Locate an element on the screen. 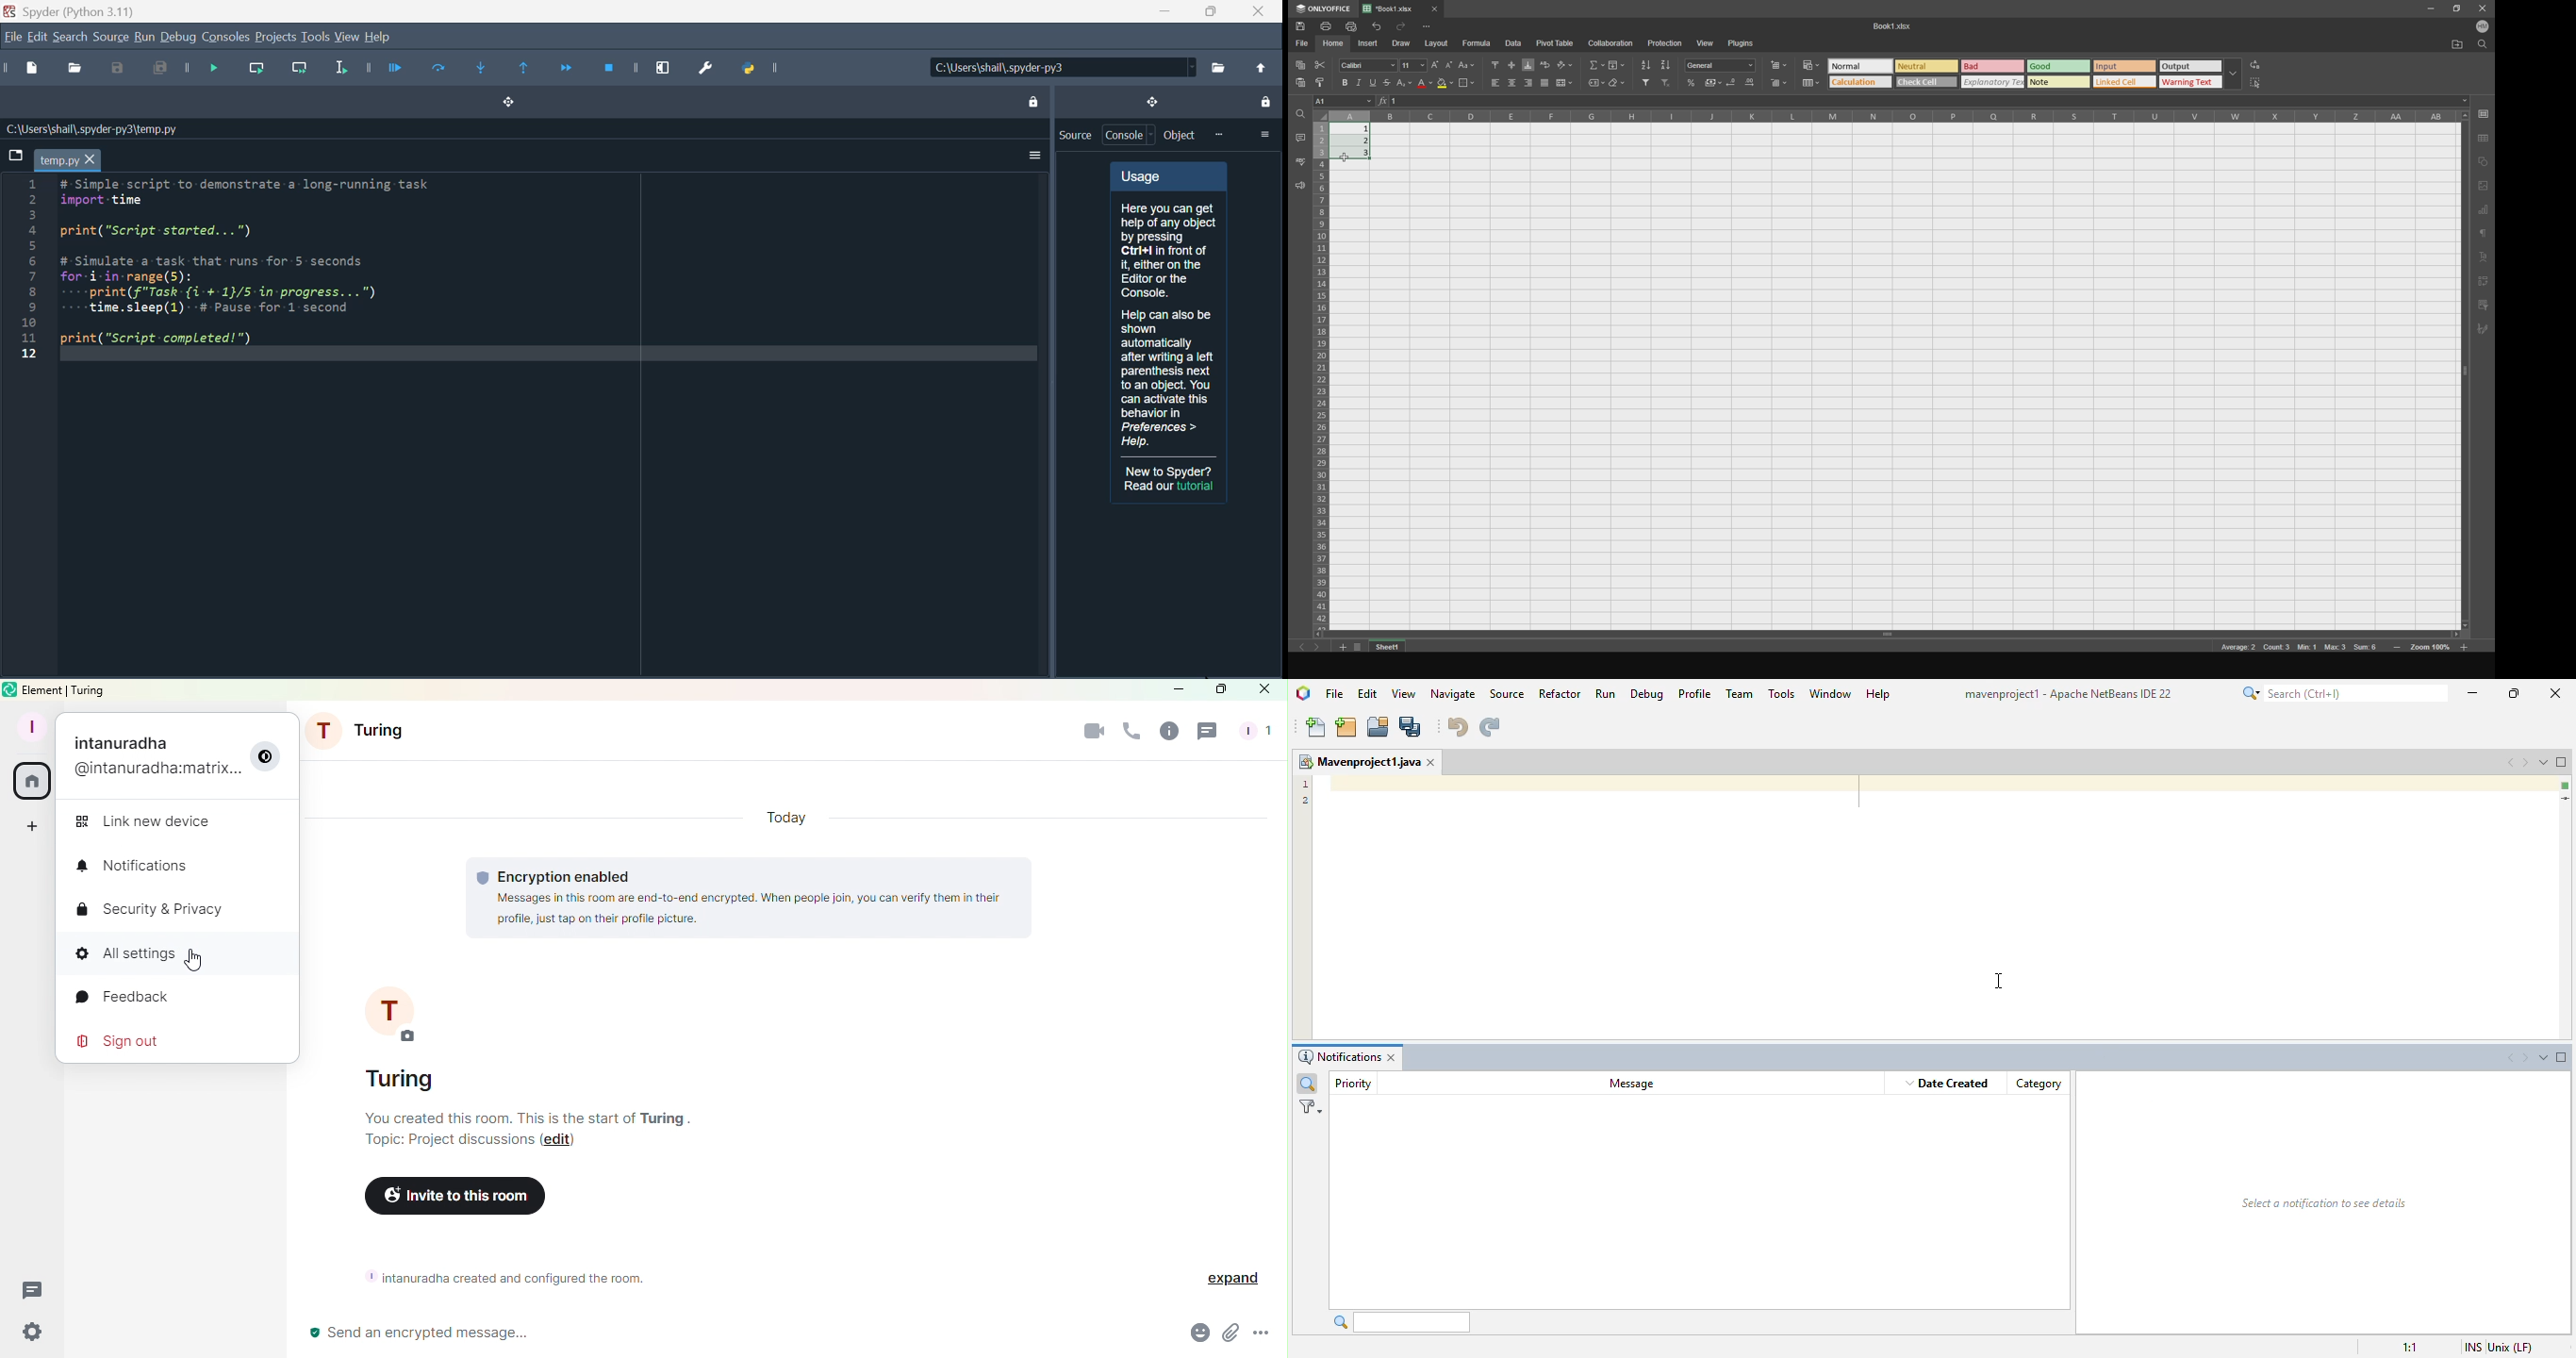 The height and width of the screenshot is (1372, 2576). Continue execution until next function is located at coordinates (566, 67).